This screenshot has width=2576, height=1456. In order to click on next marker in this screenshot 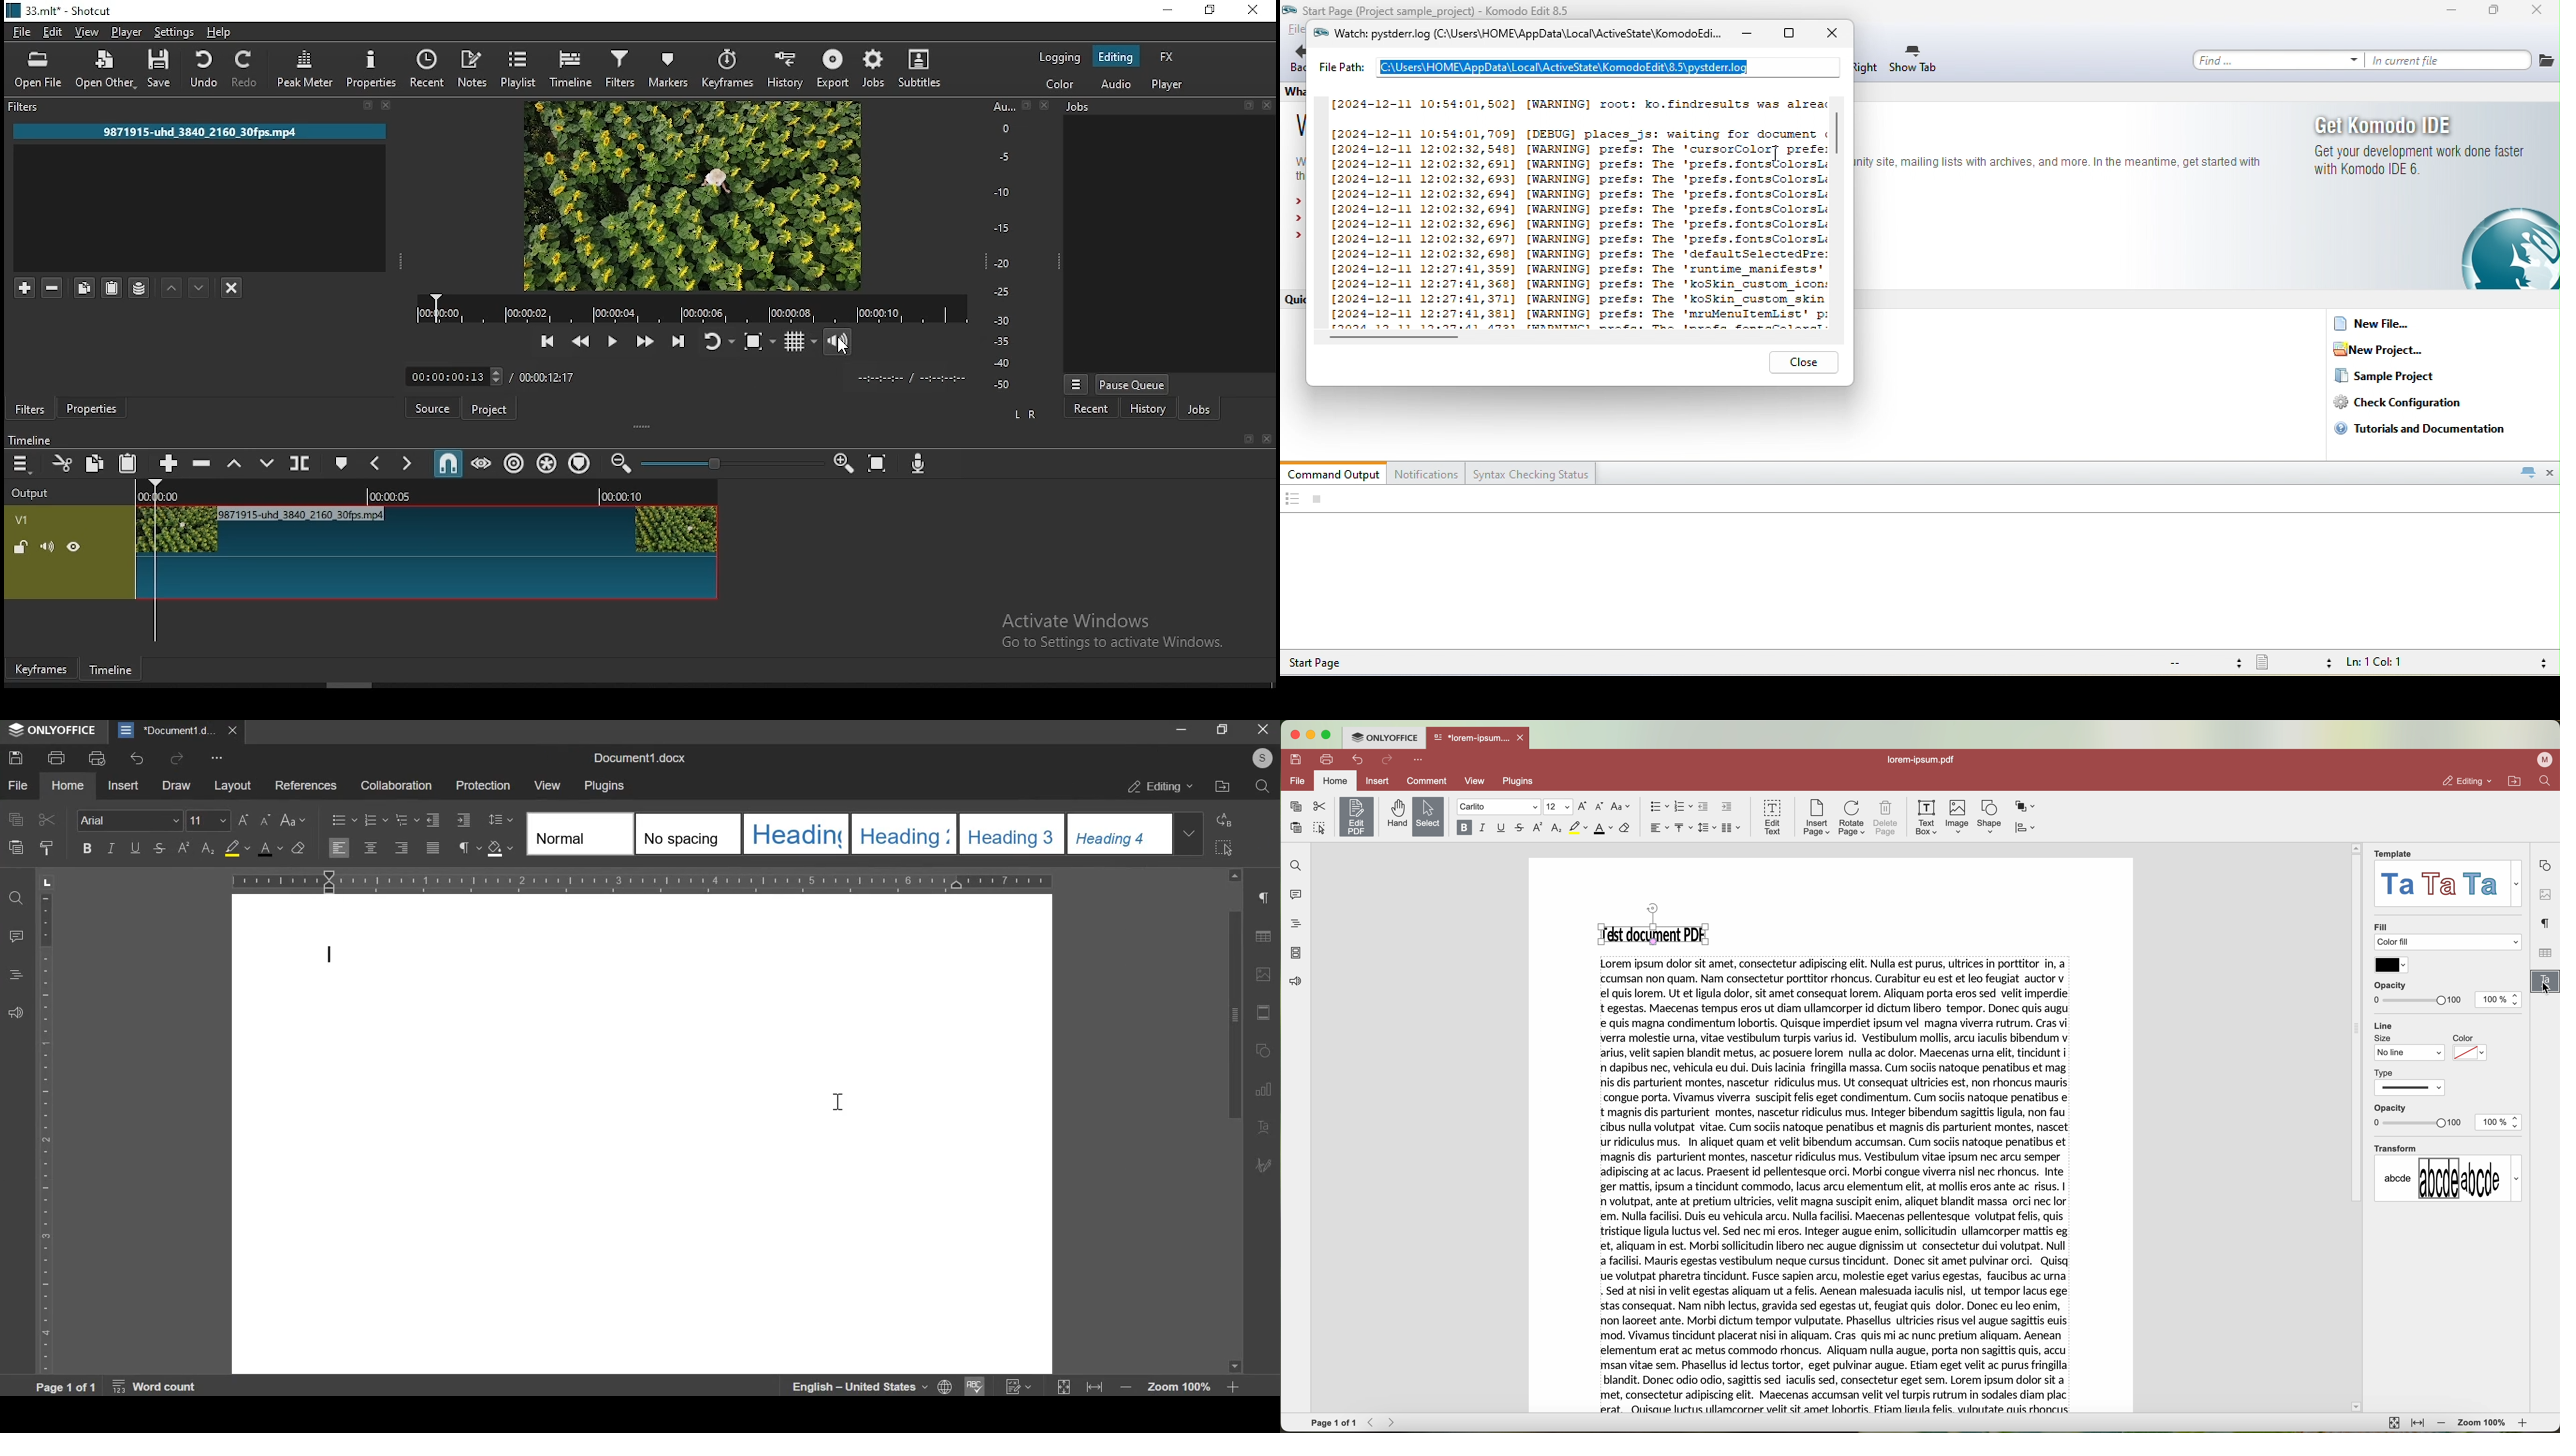, I will do `click(407, 466)`.